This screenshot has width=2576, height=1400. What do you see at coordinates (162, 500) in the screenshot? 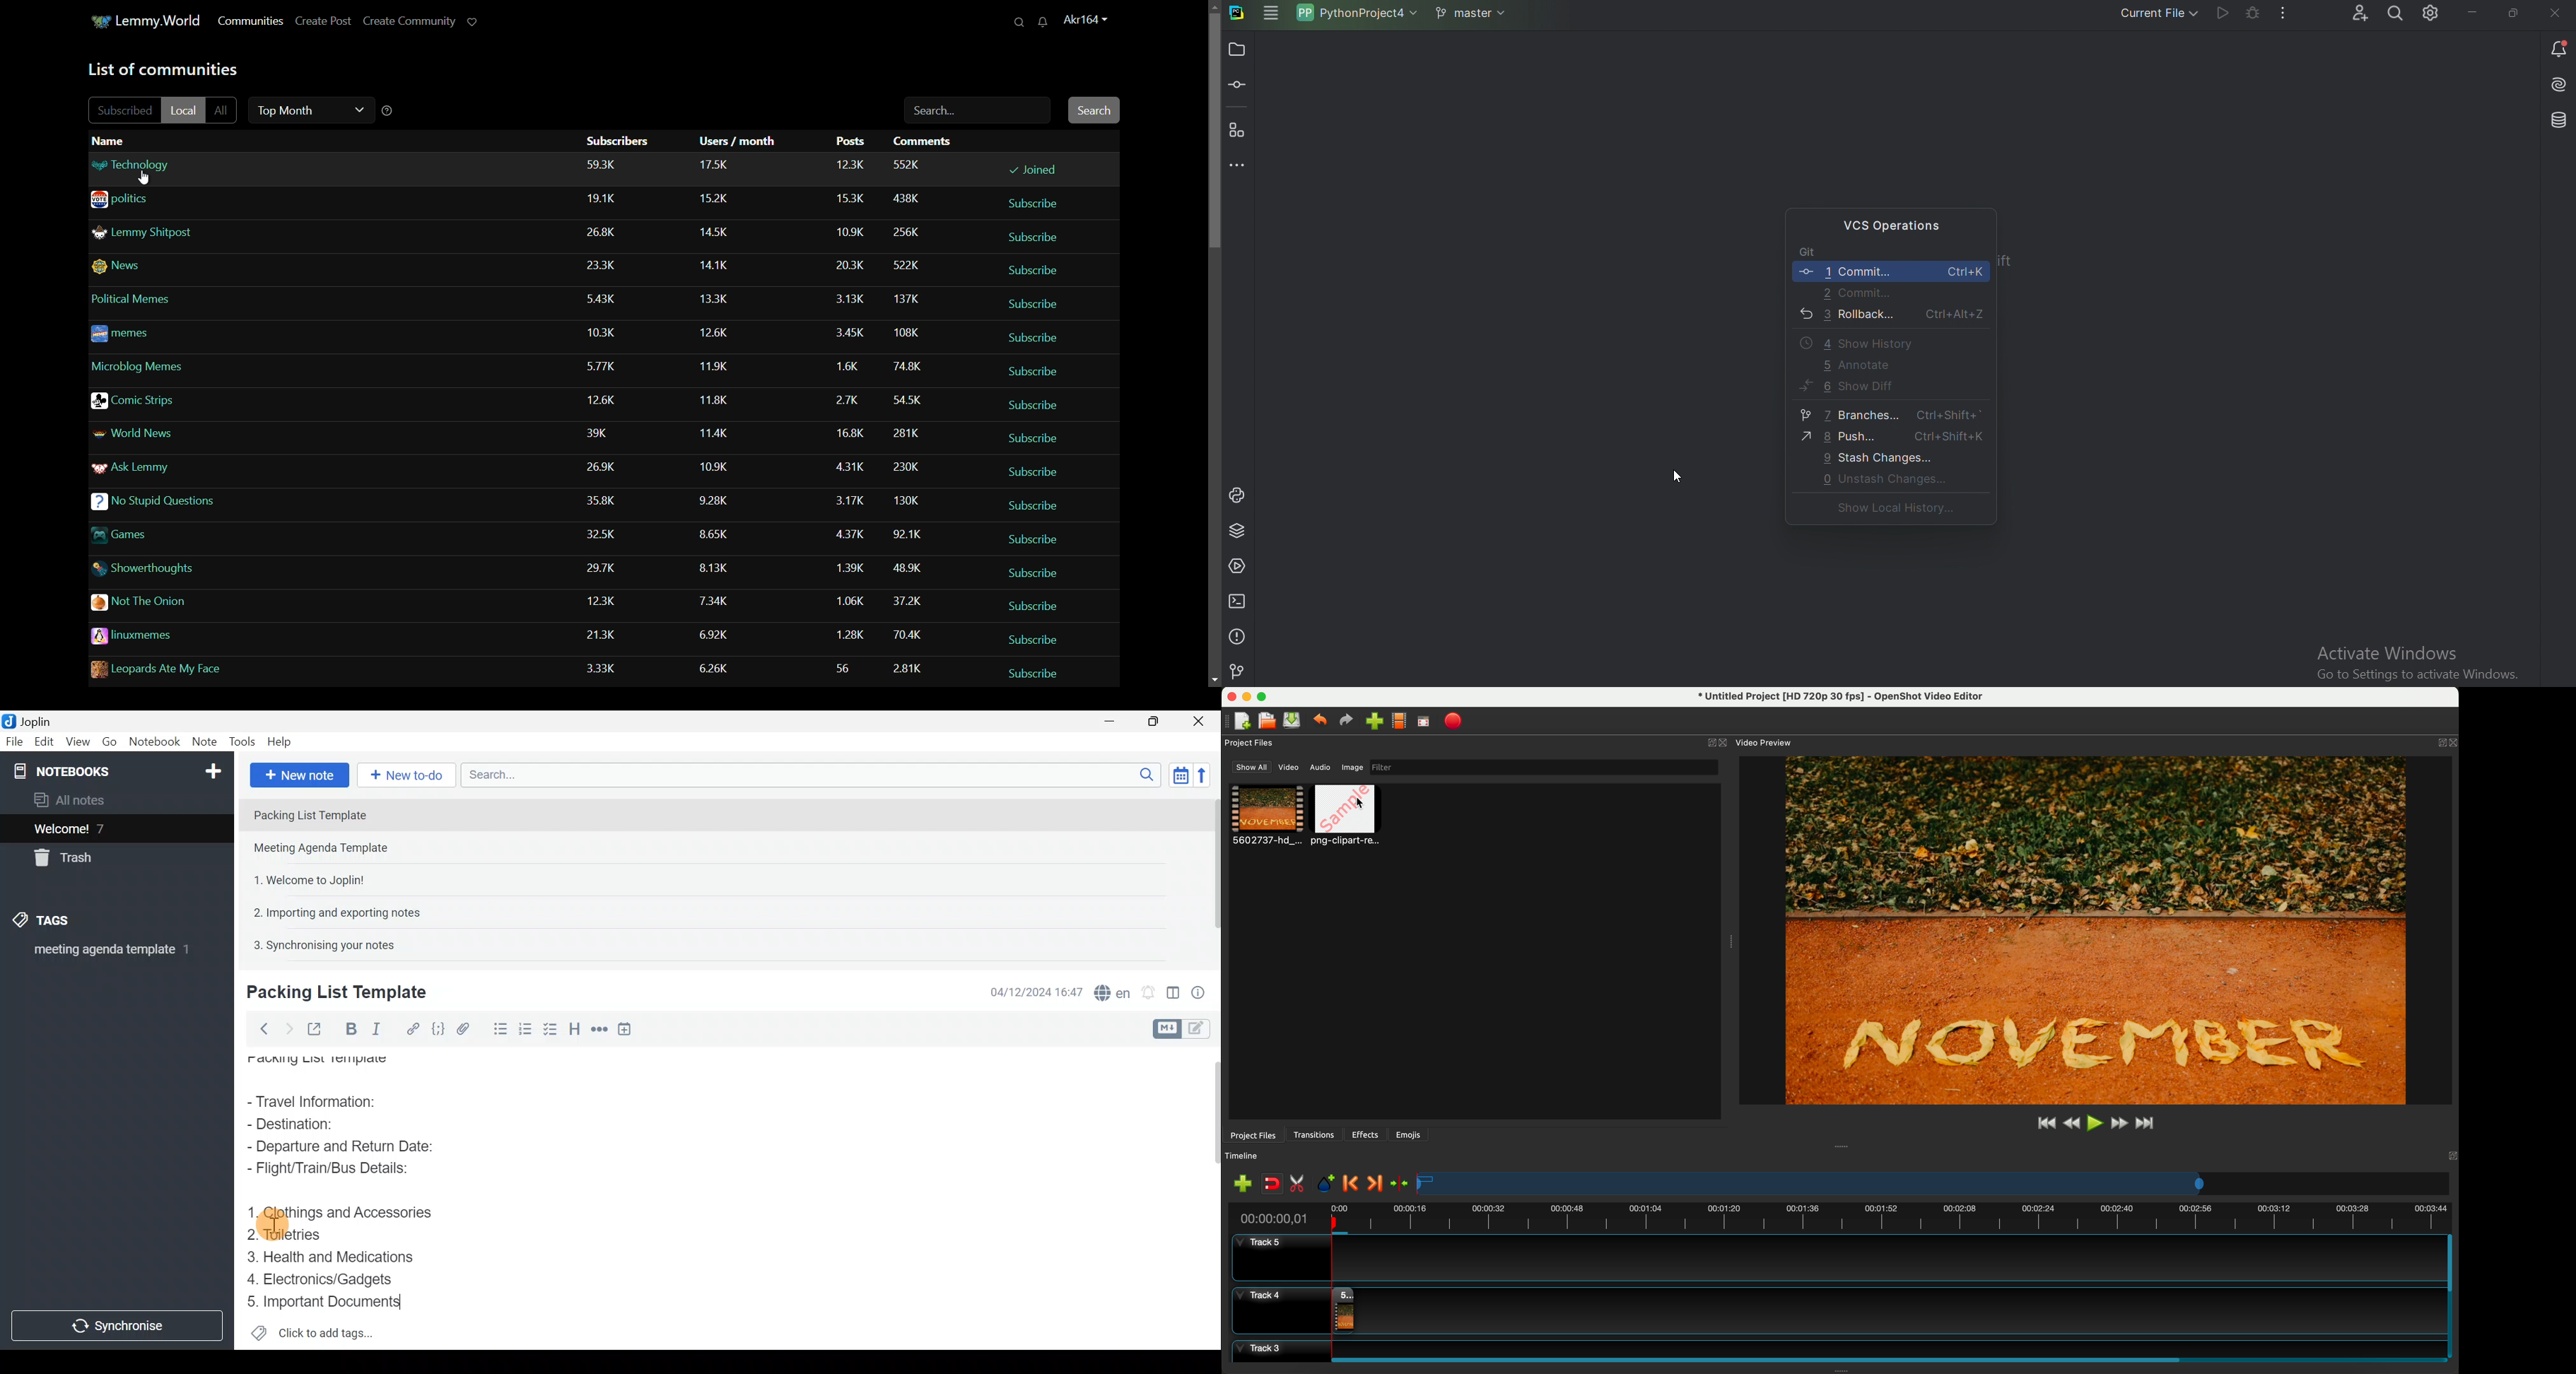
I see `communities name` at bounding box center [162, 500].